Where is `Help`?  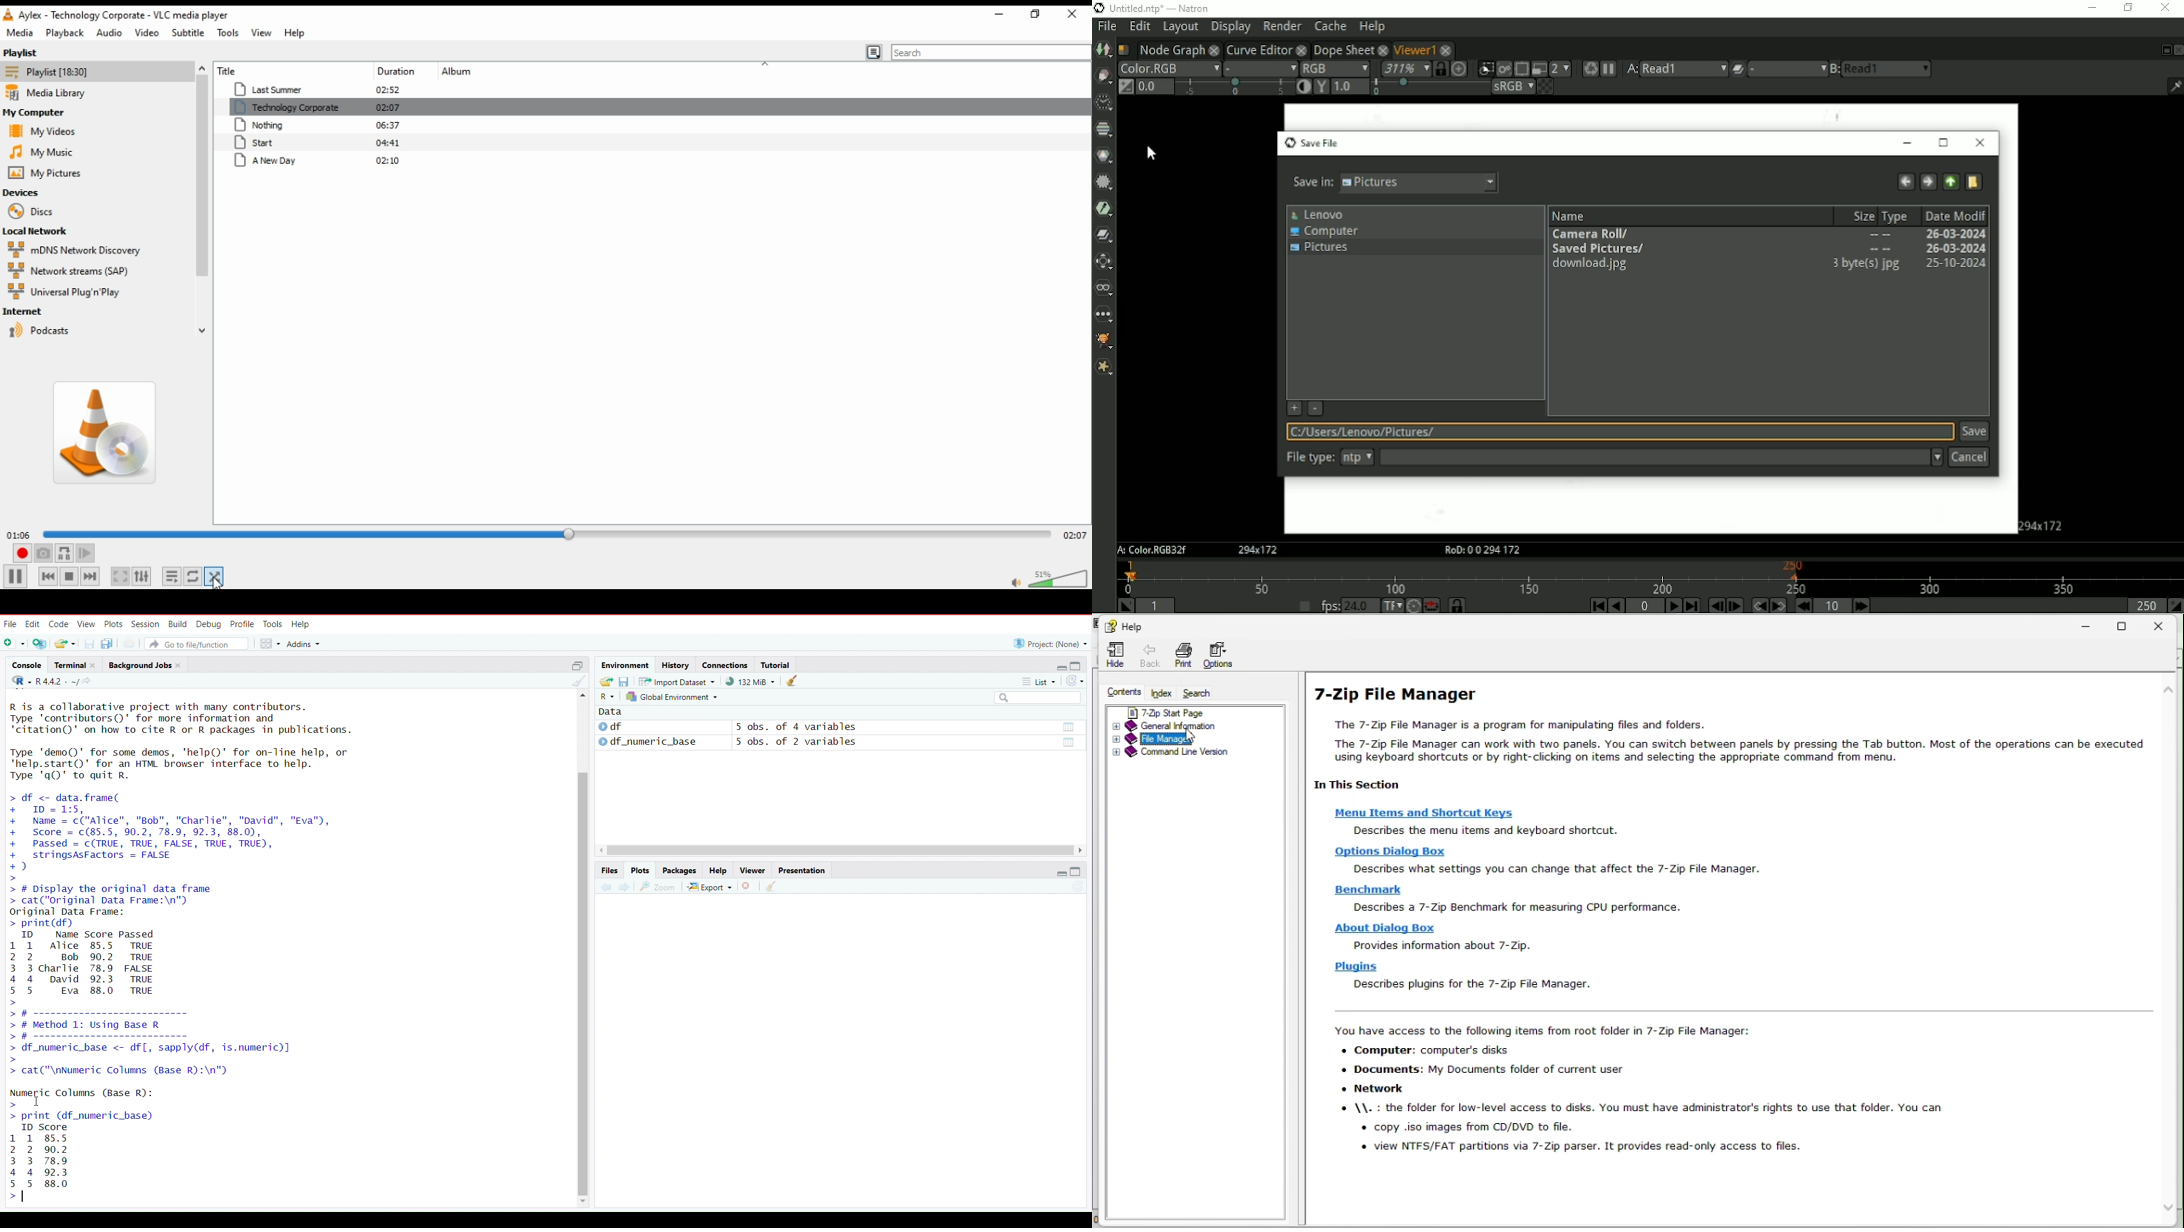
Help is located at coordinates (302, 623).